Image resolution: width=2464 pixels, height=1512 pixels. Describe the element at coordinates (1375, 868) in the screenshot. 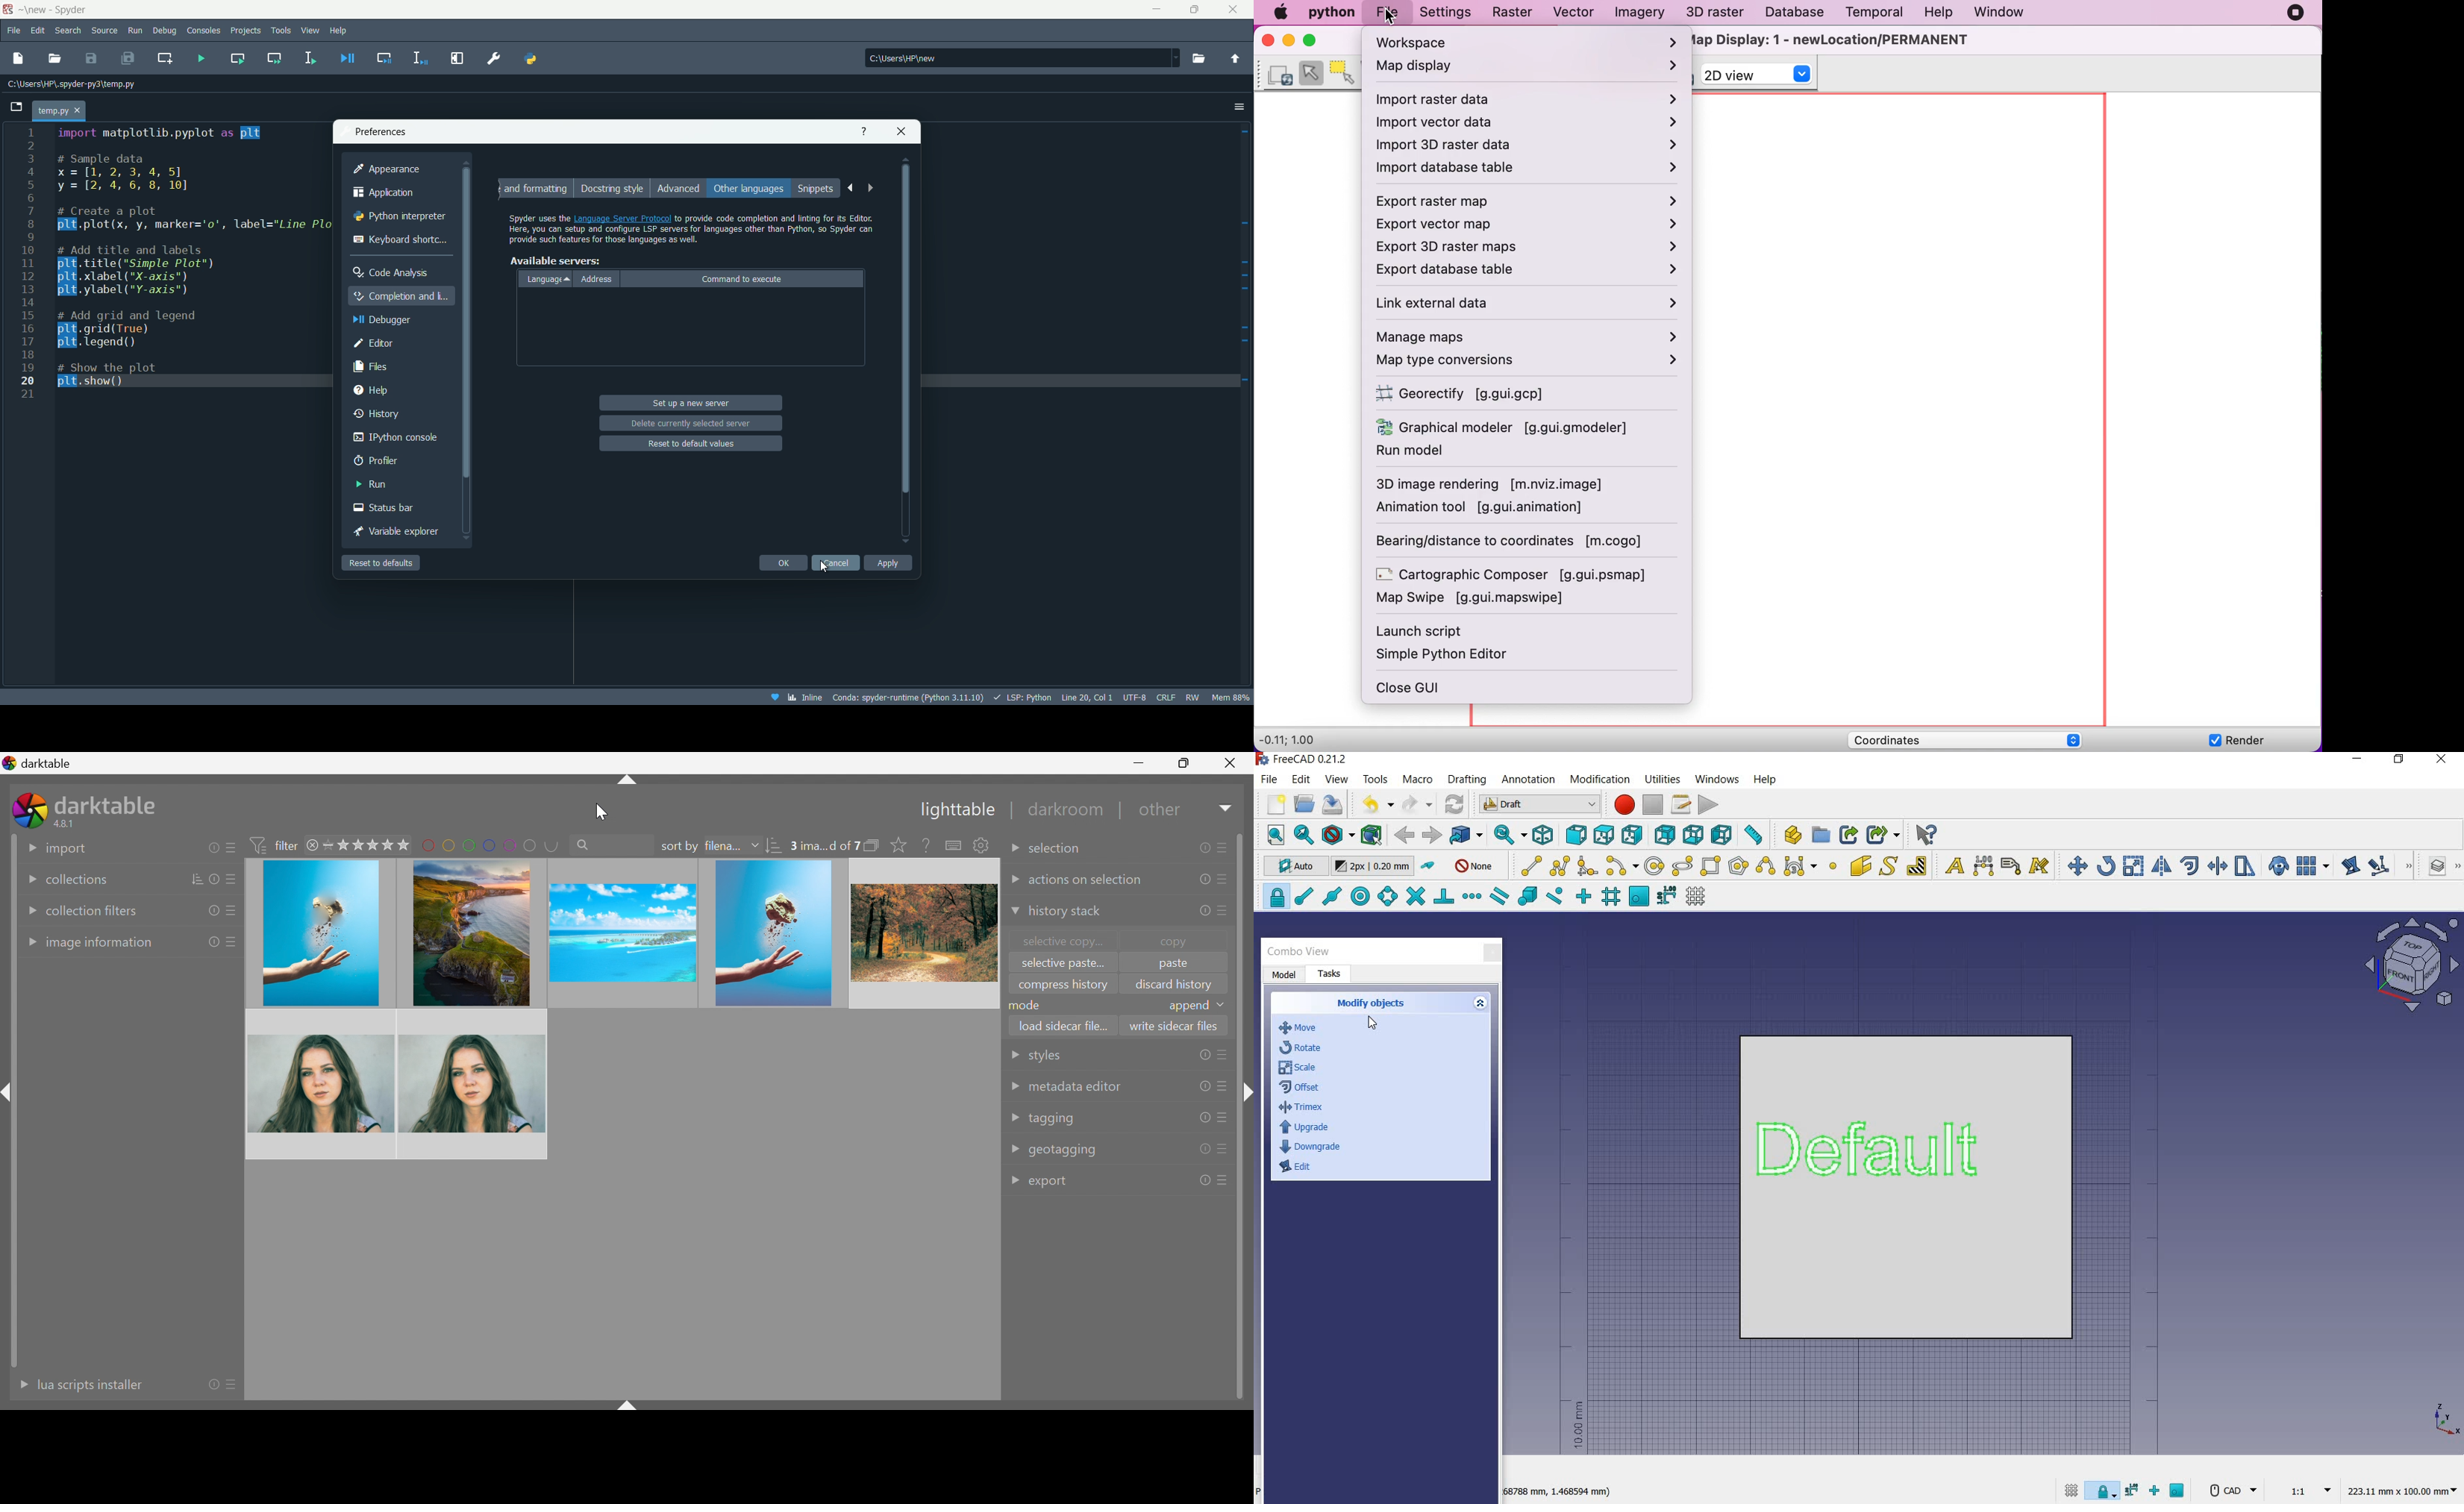

I see `change default style for new objects` at that location.